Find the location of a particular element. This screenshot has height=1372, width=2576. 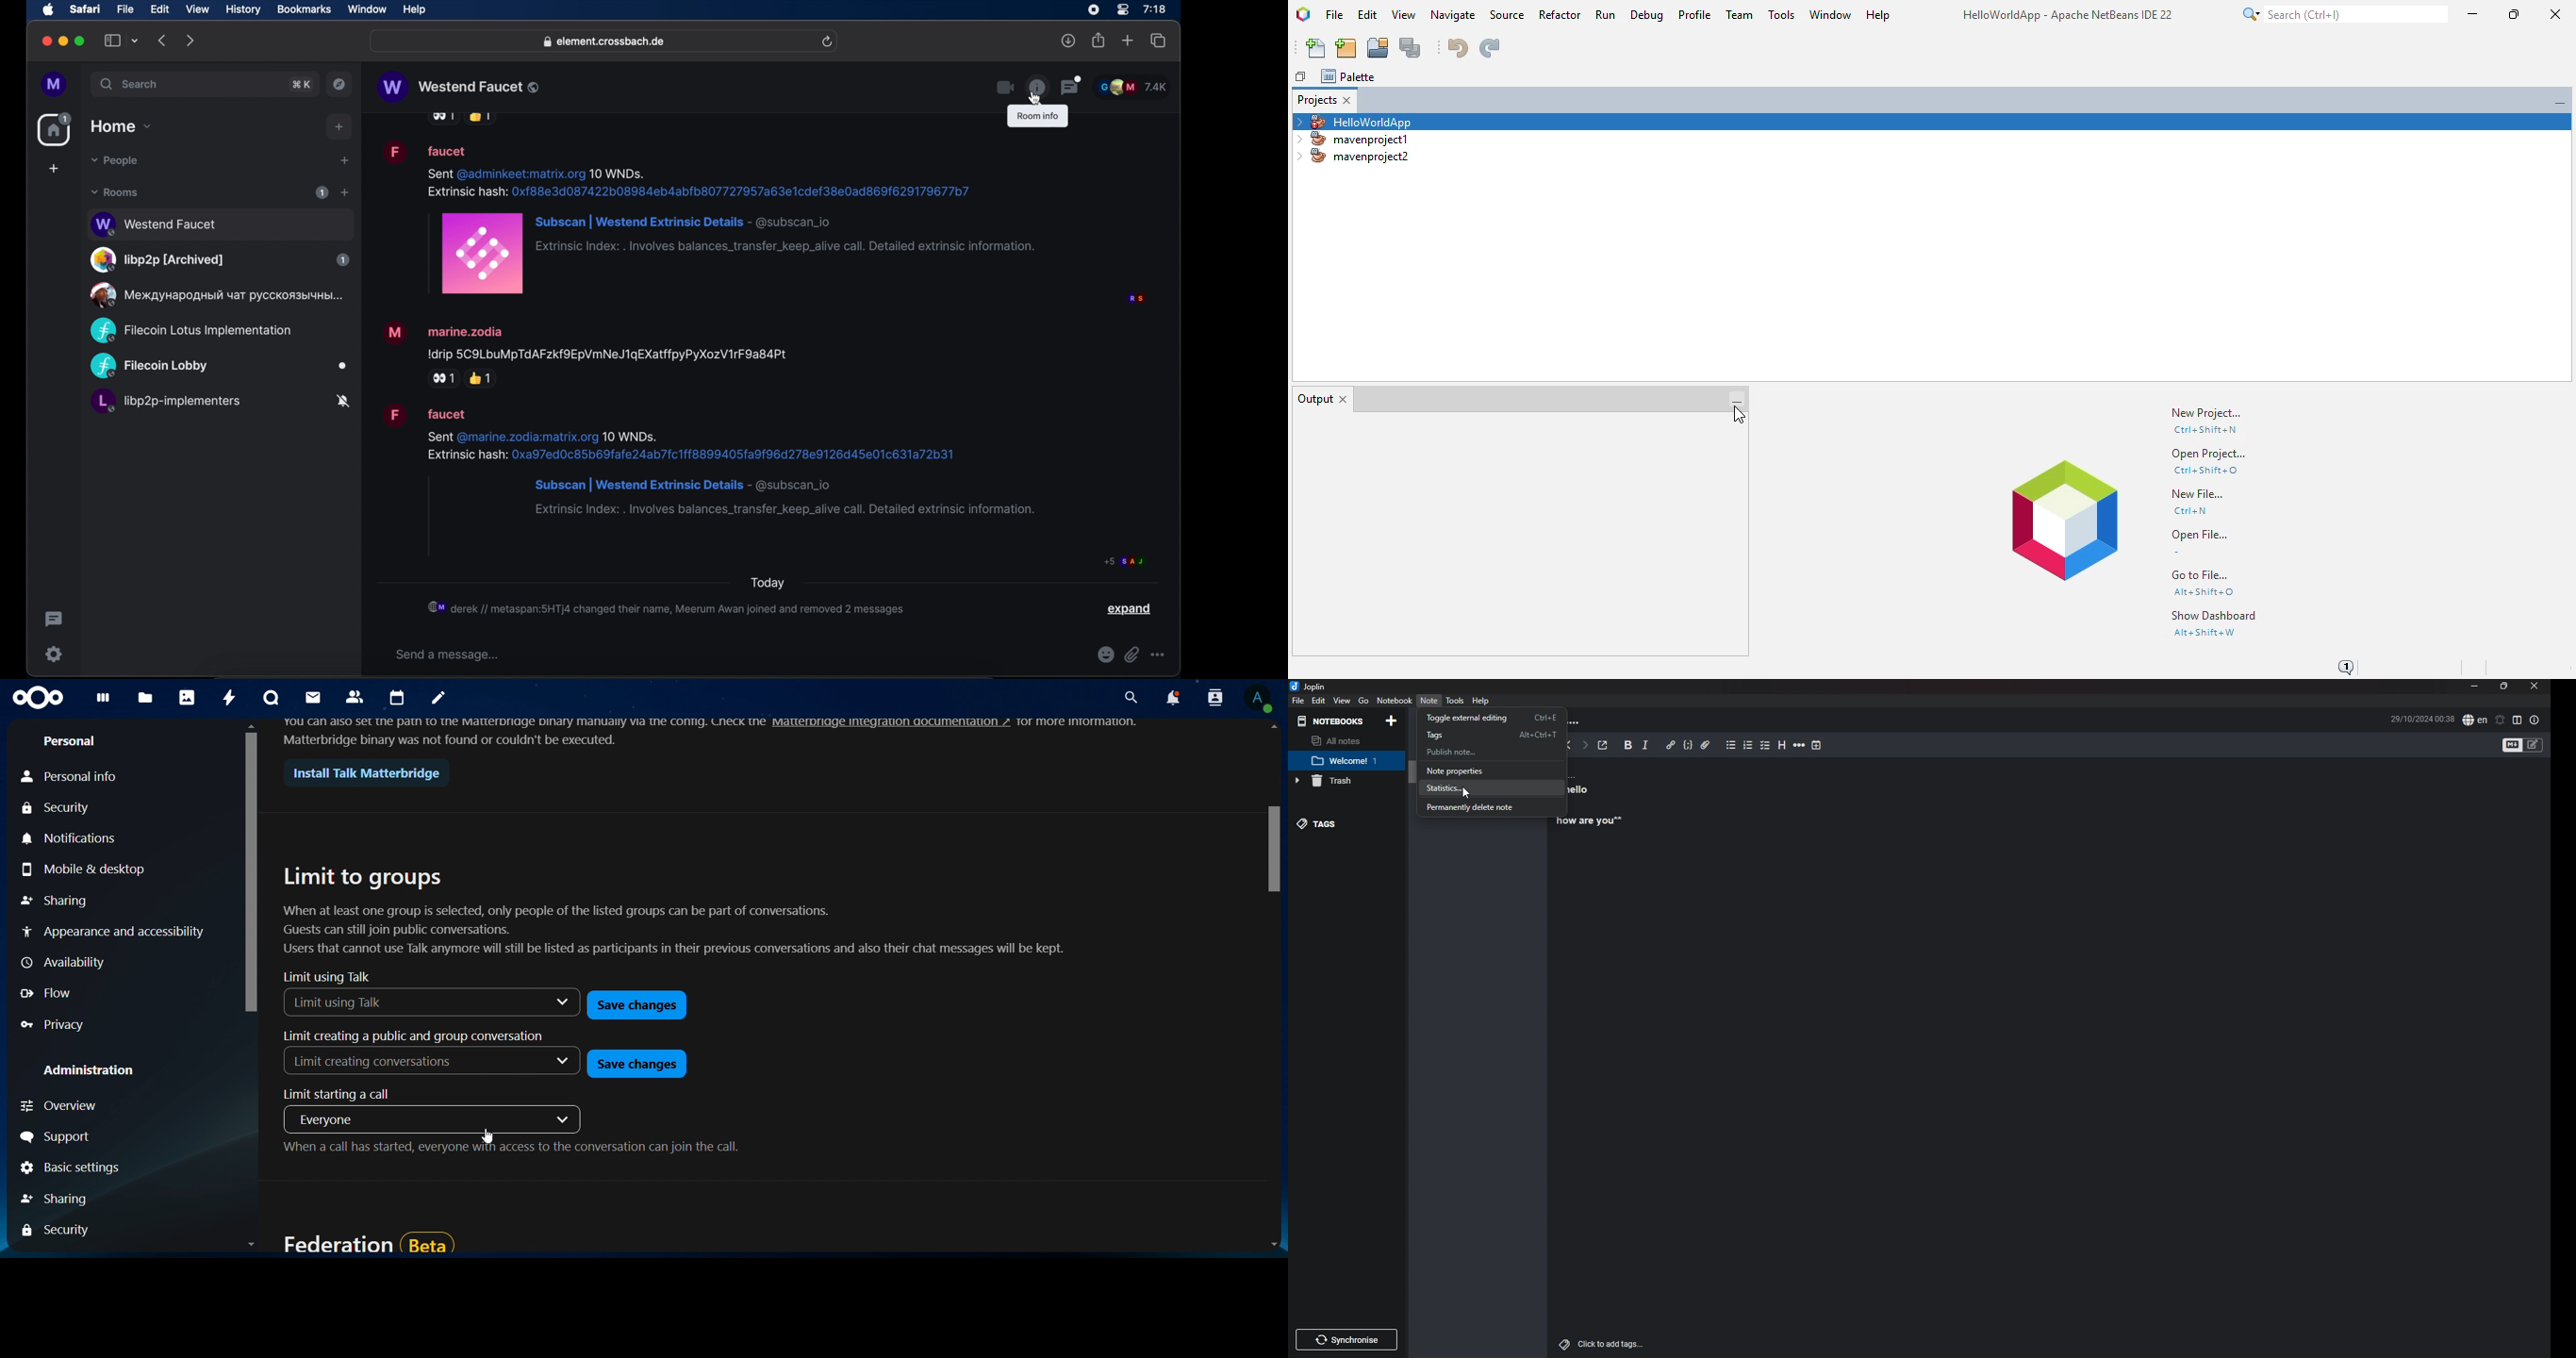

vertical scroll bar is located at coordinates (1268, 848).